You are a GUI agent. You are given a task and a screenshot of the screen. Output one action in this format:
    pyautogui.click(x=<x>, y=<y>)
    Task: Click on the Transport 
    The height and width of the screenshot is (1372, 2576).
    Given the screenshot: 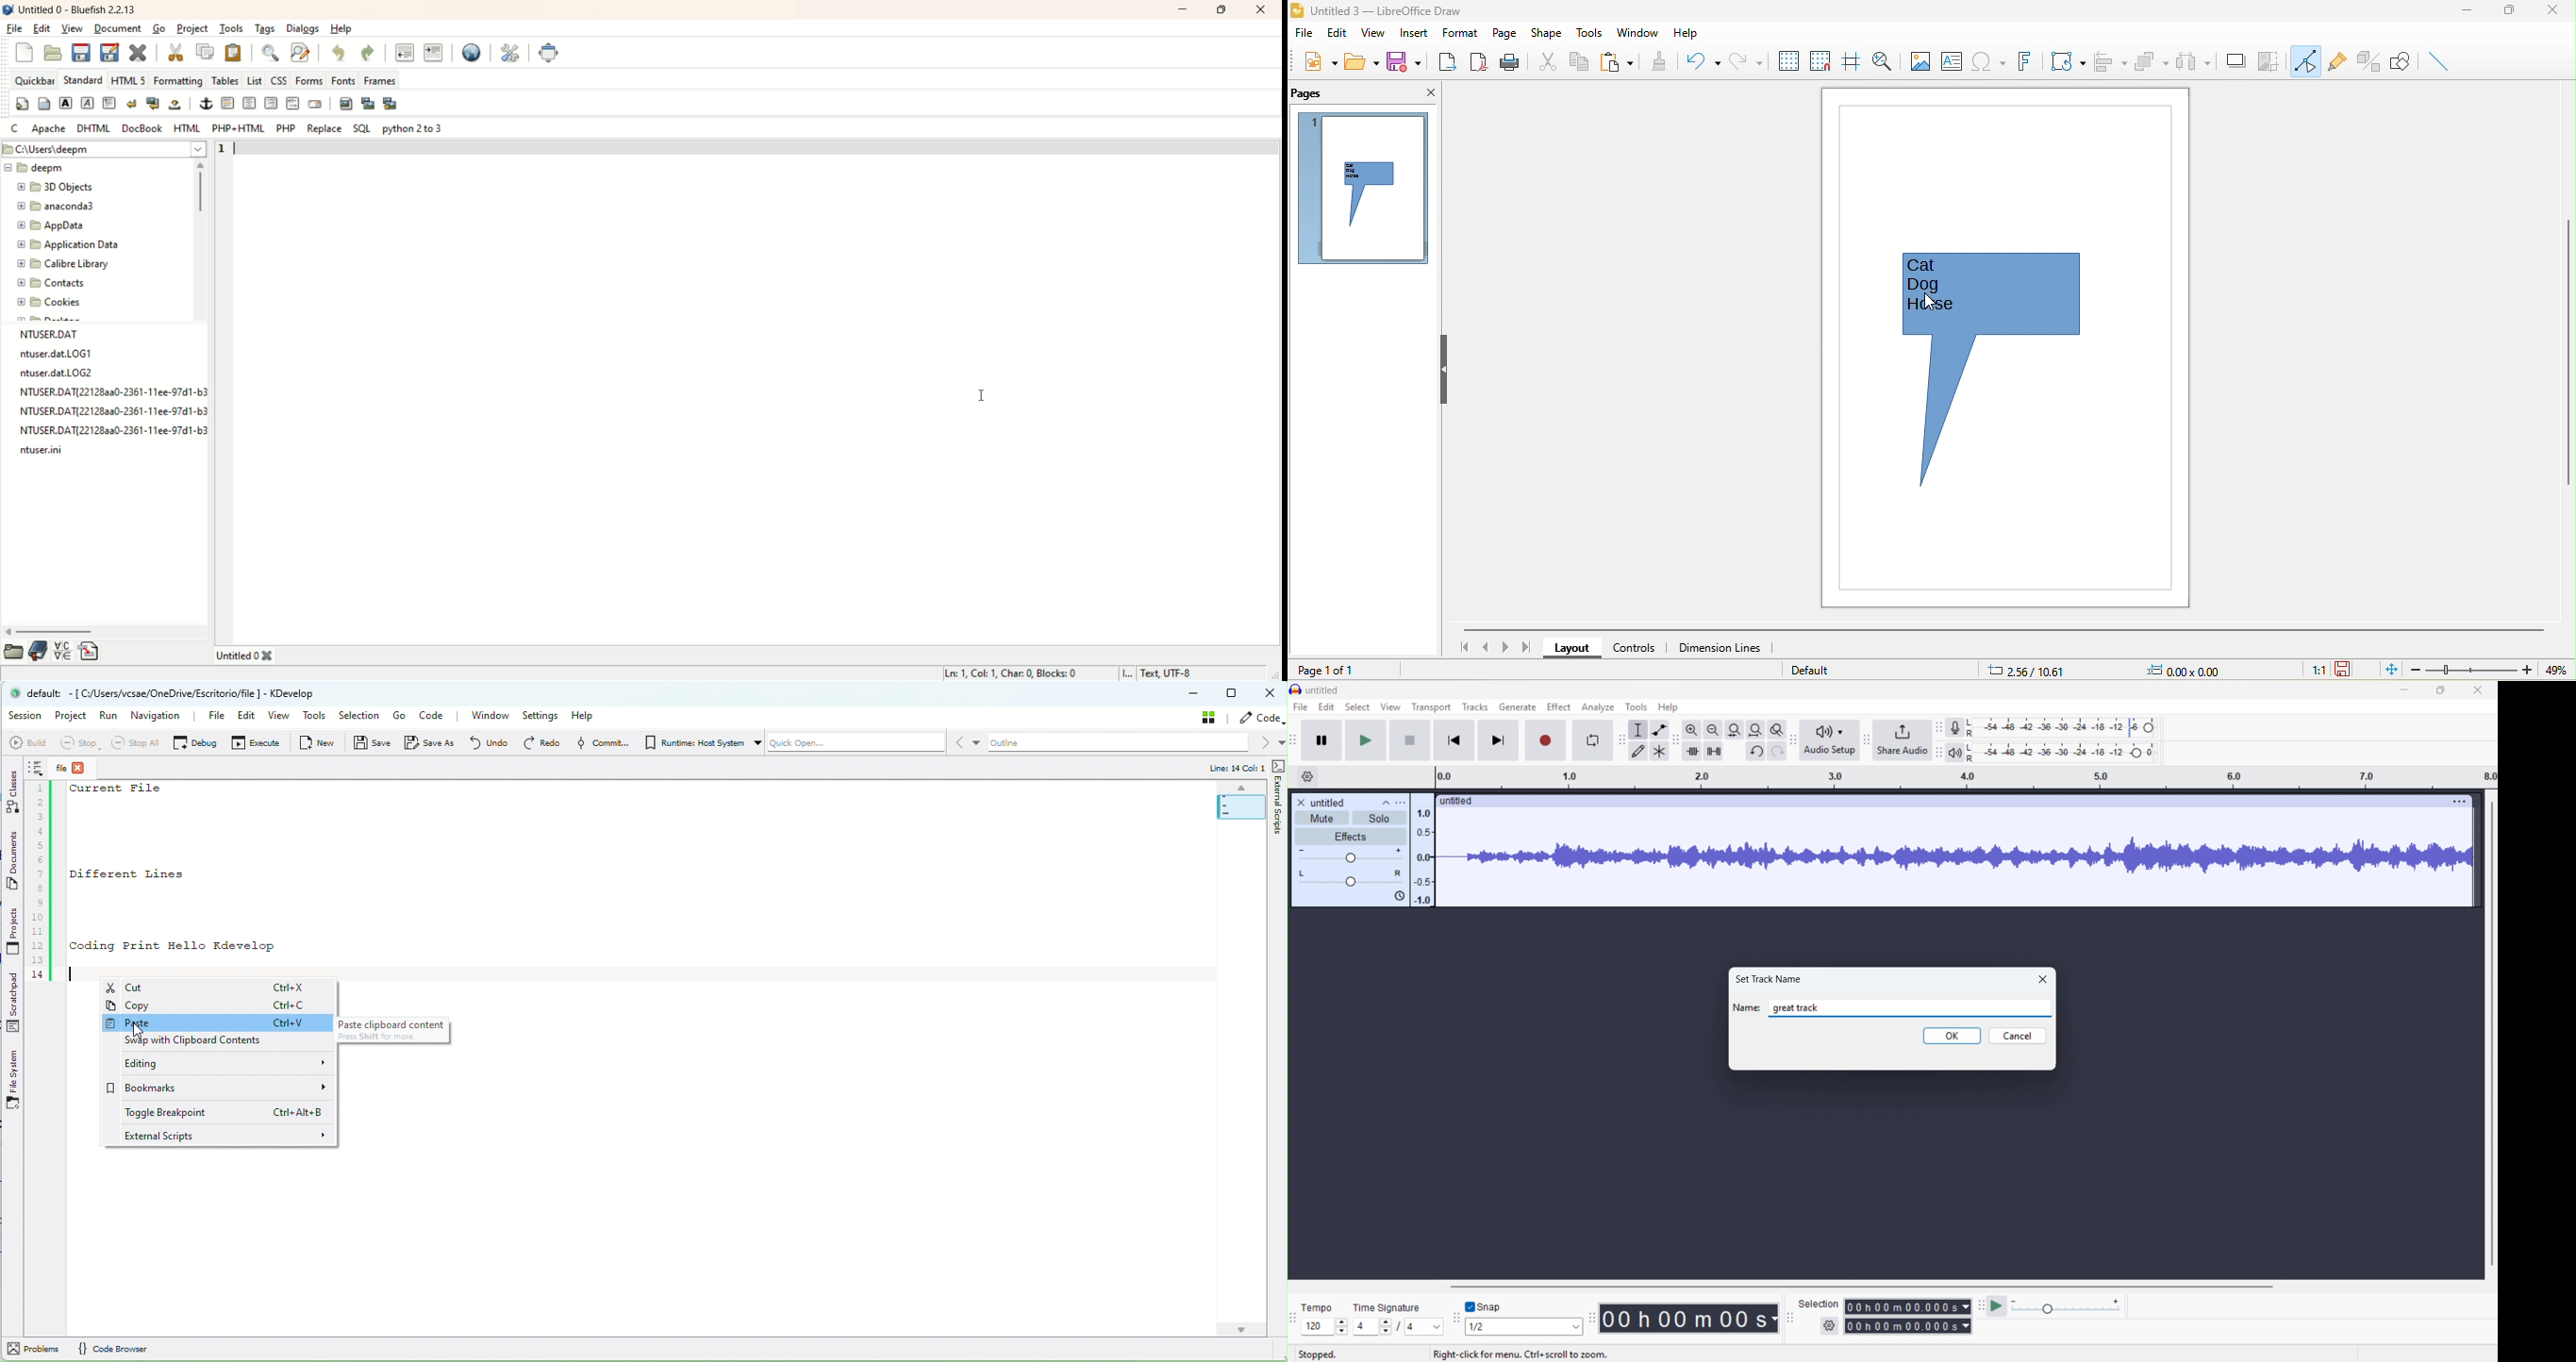 What is the action you would take?
    pyautogui.click(x=1431, y=707)
    